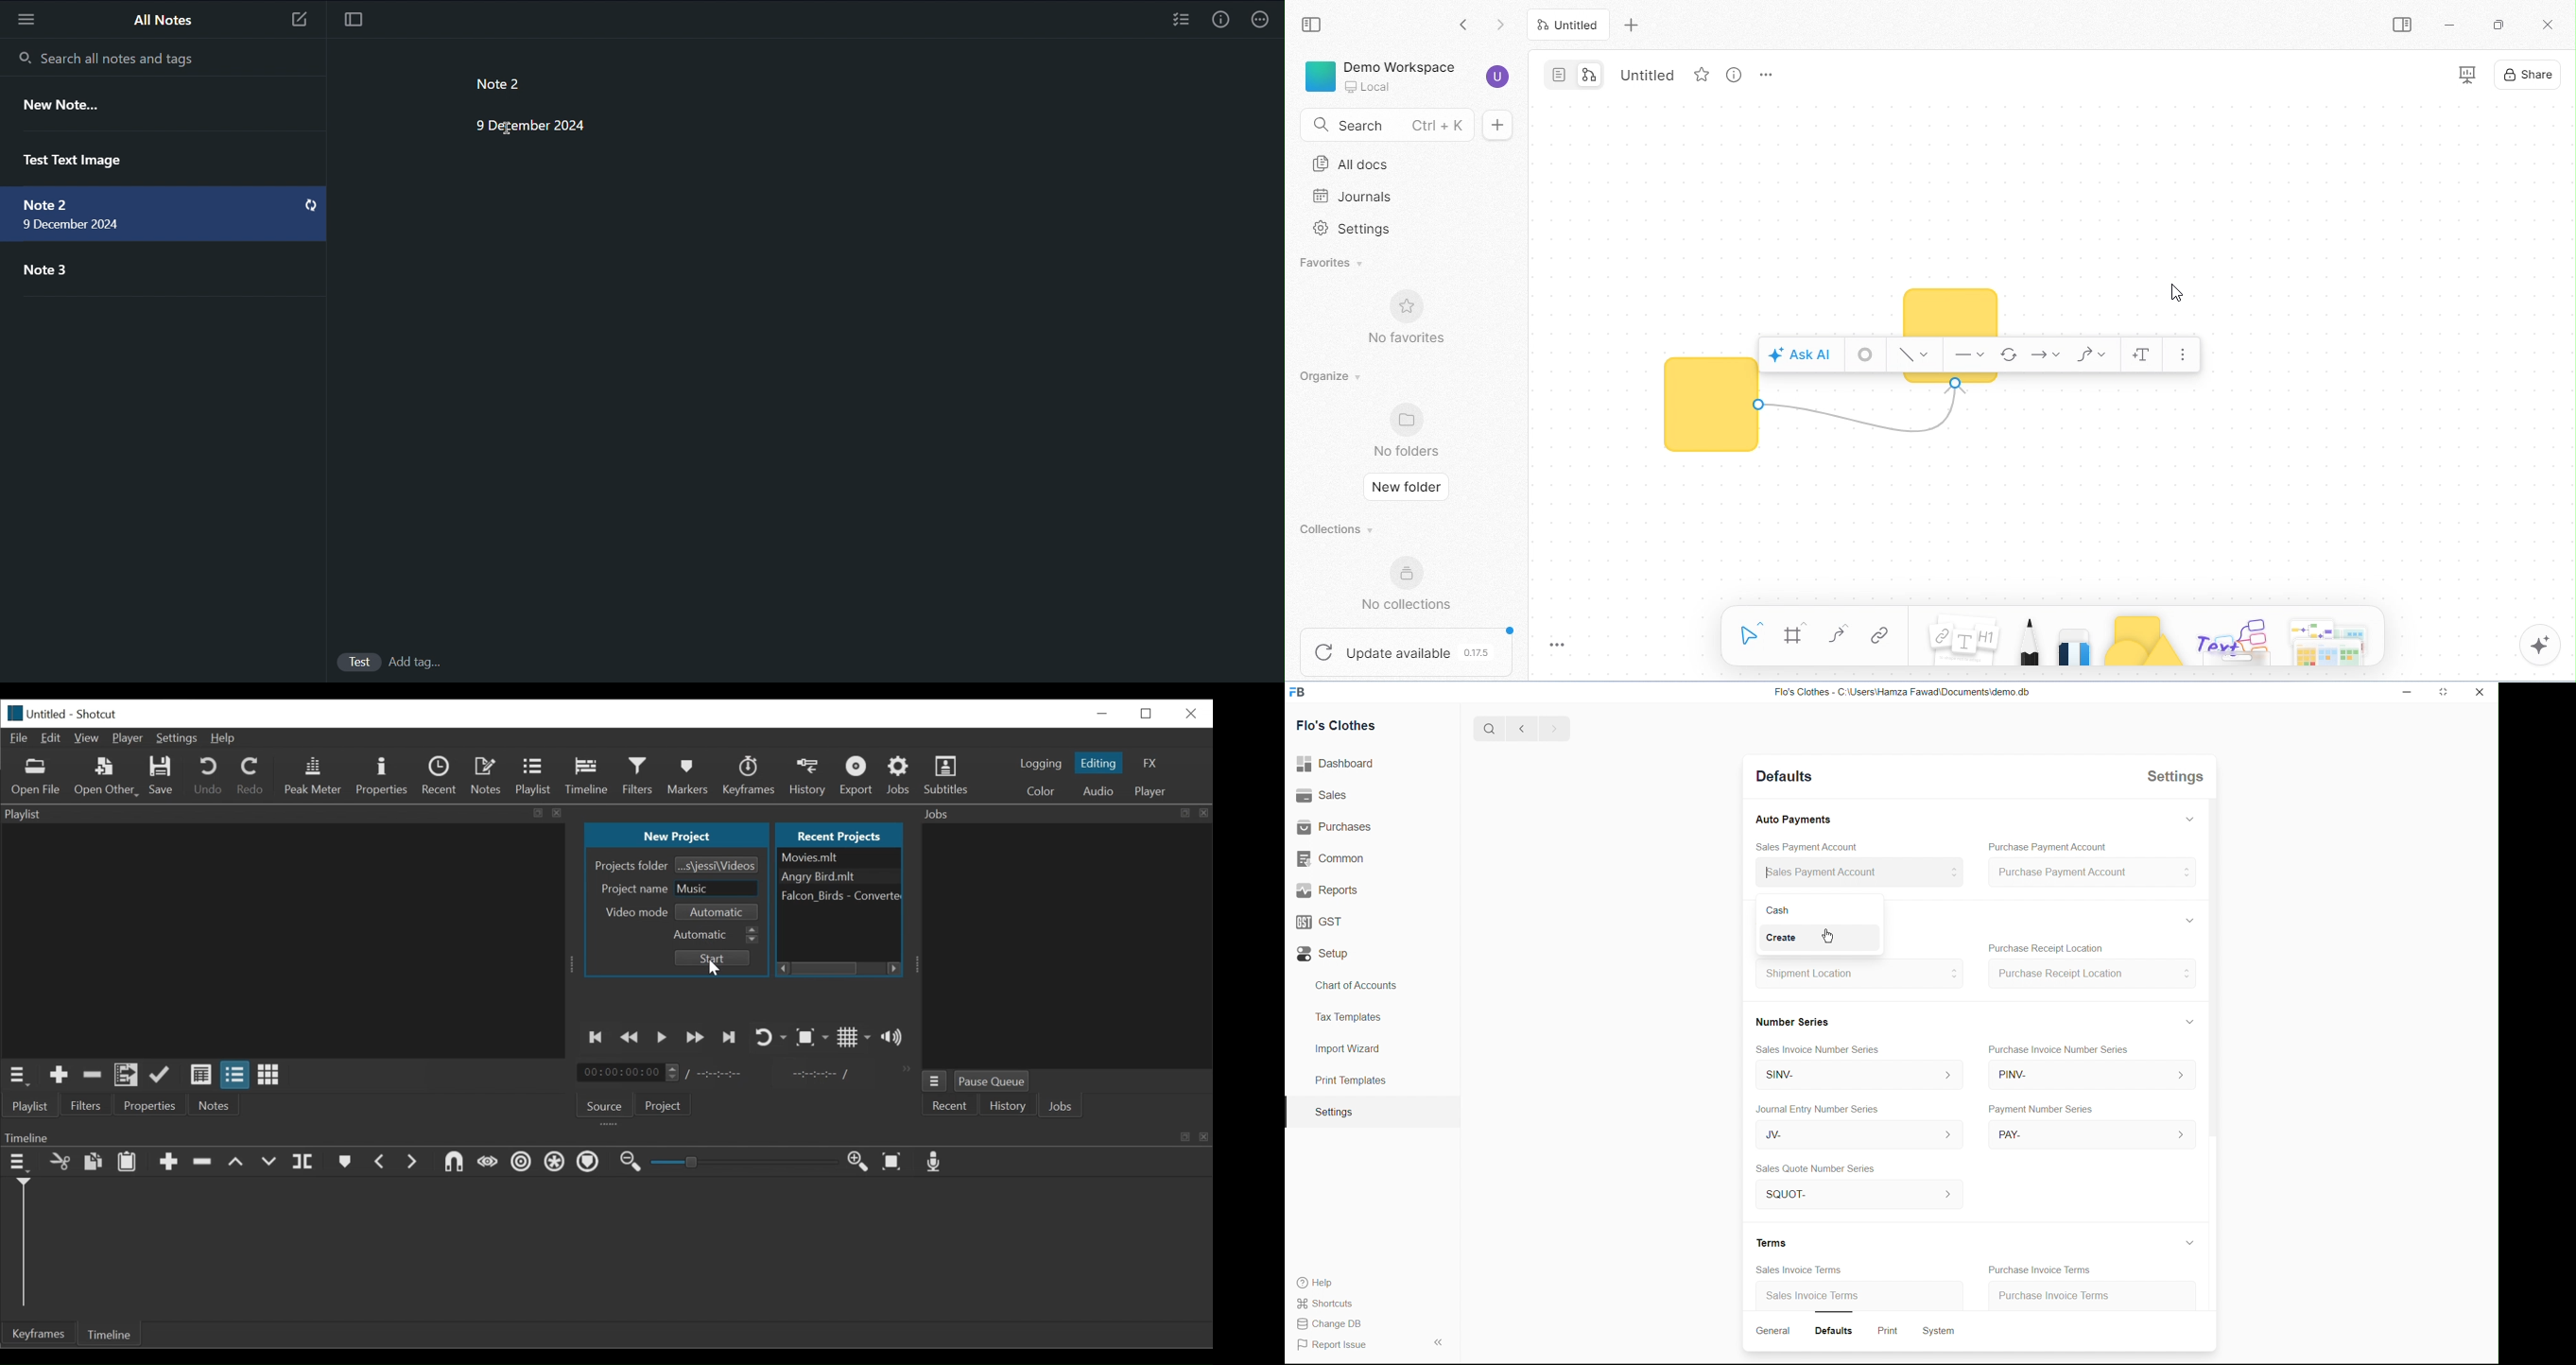 The image size is (2576, 1372). I want to click on Toggle display grid on the player, so click(855, 1038).